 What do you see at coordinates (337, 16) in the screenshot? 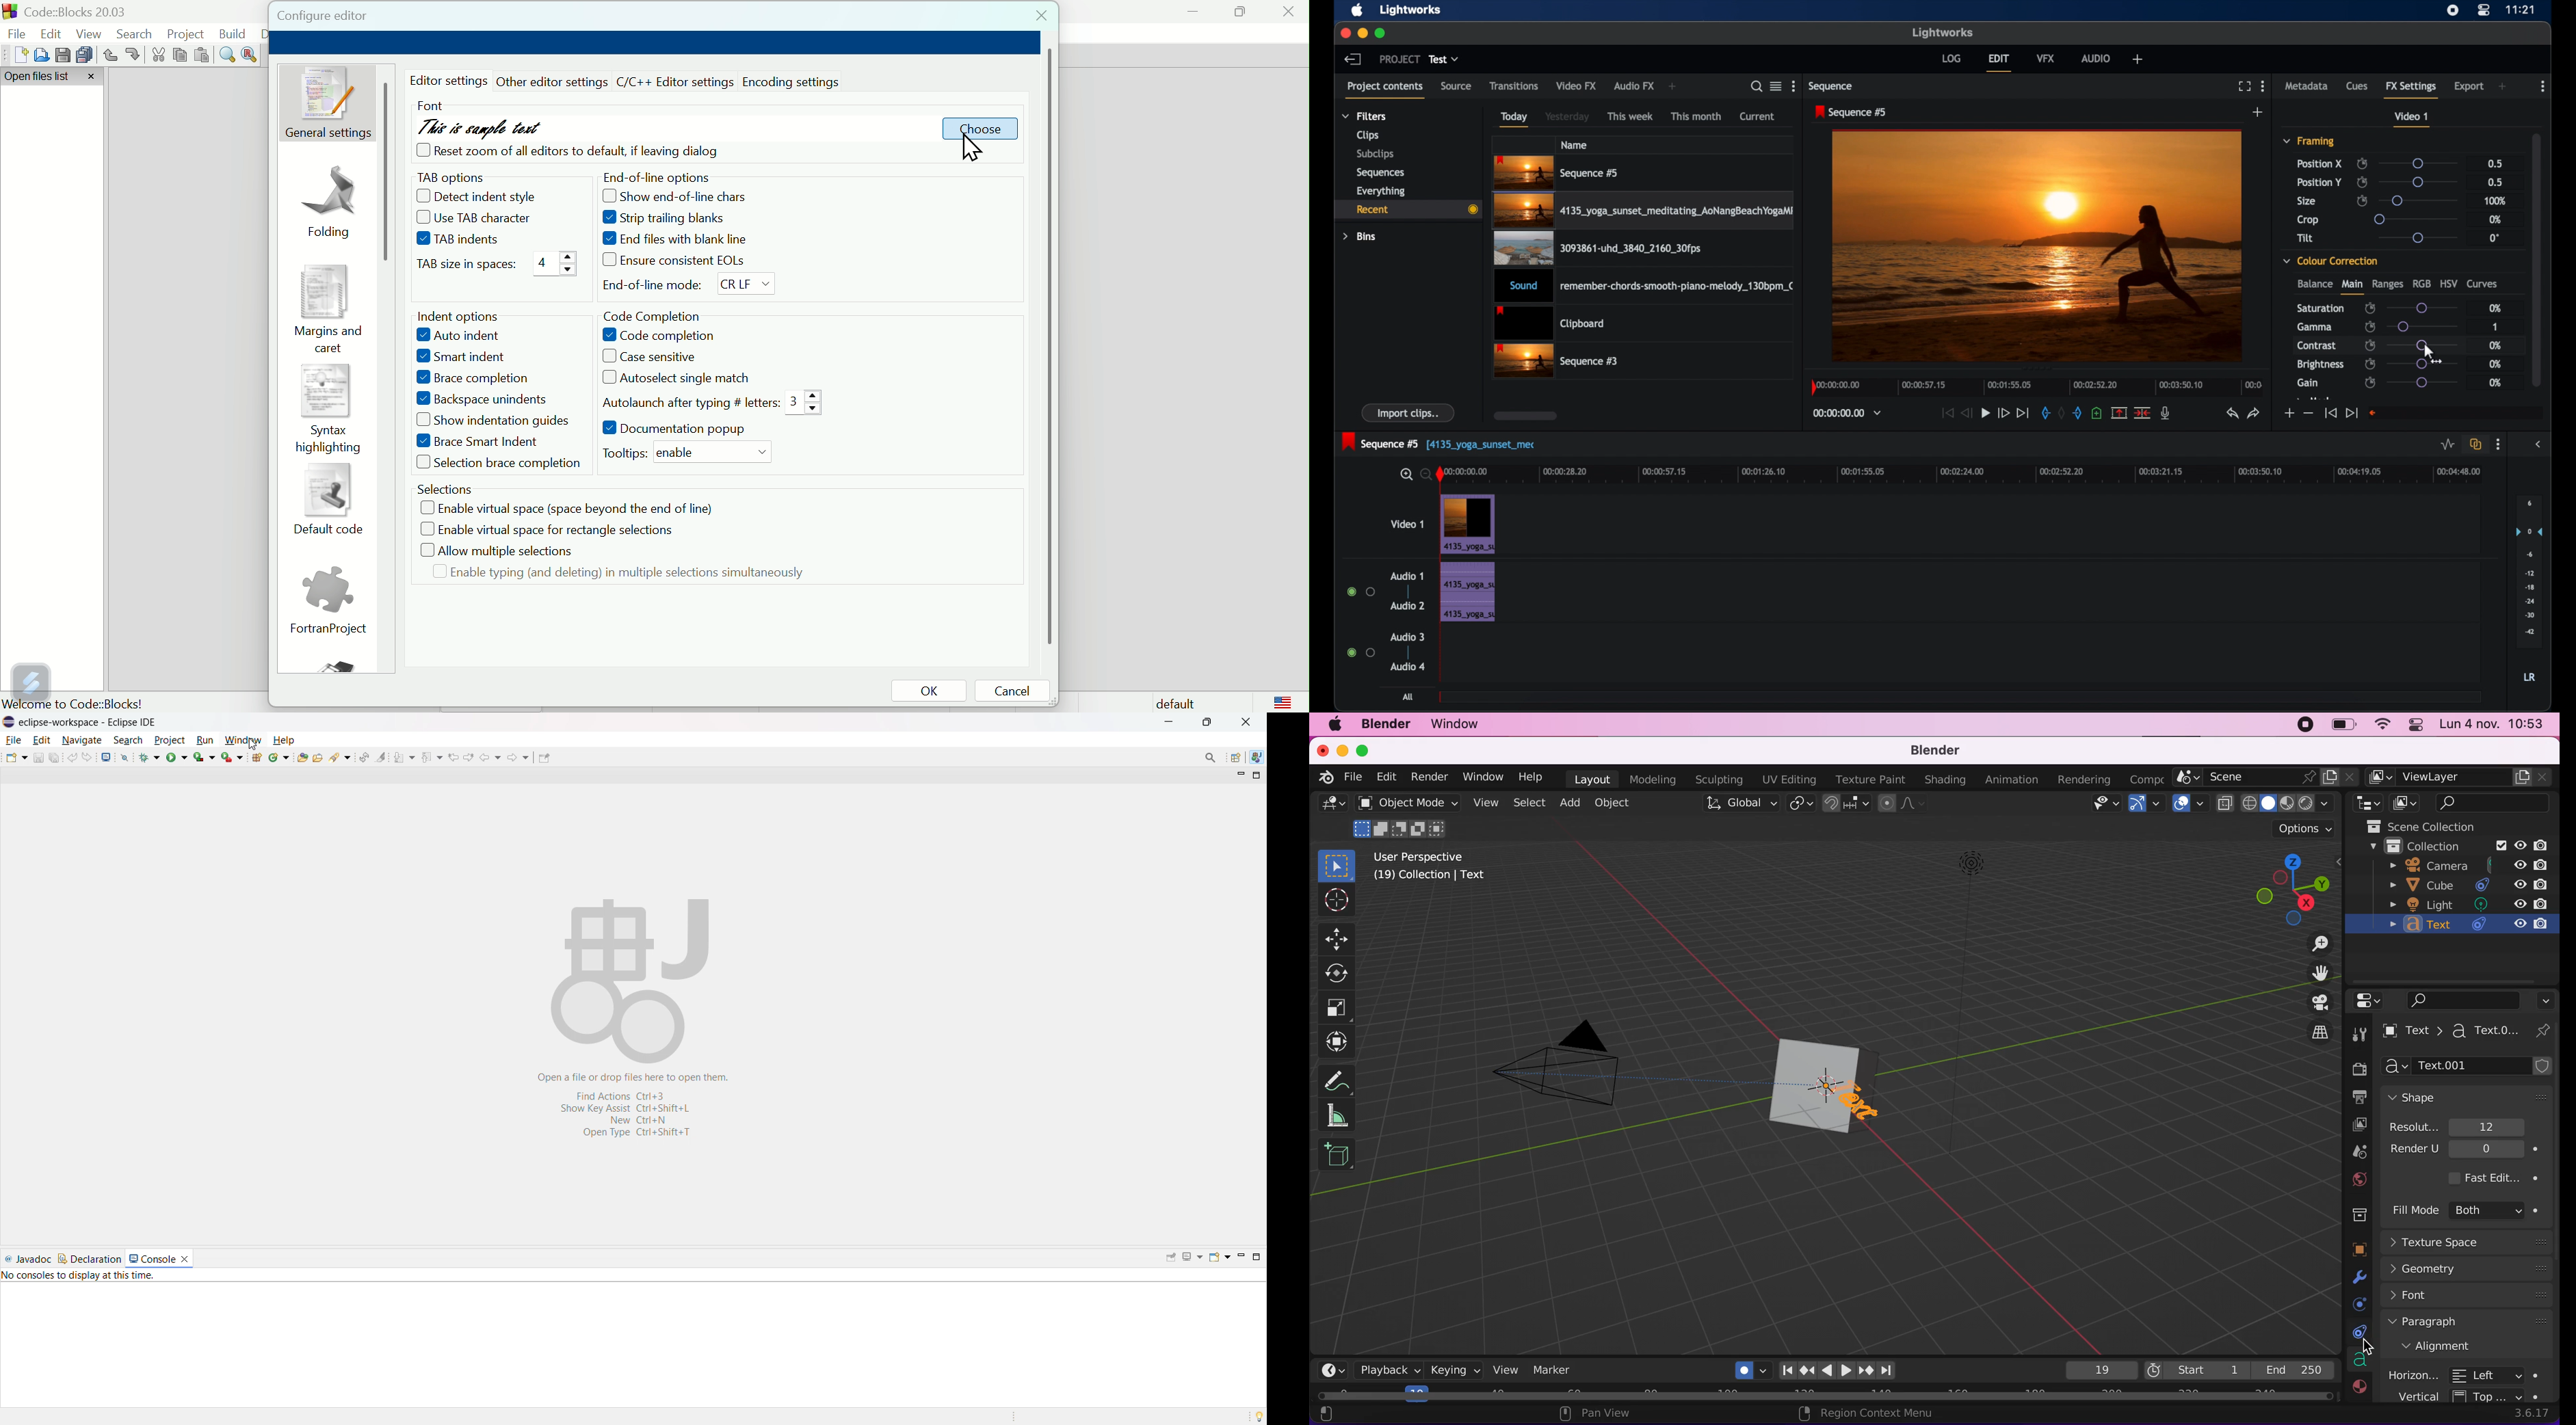
I see `Configure editor` at bounding box center [337, 16].